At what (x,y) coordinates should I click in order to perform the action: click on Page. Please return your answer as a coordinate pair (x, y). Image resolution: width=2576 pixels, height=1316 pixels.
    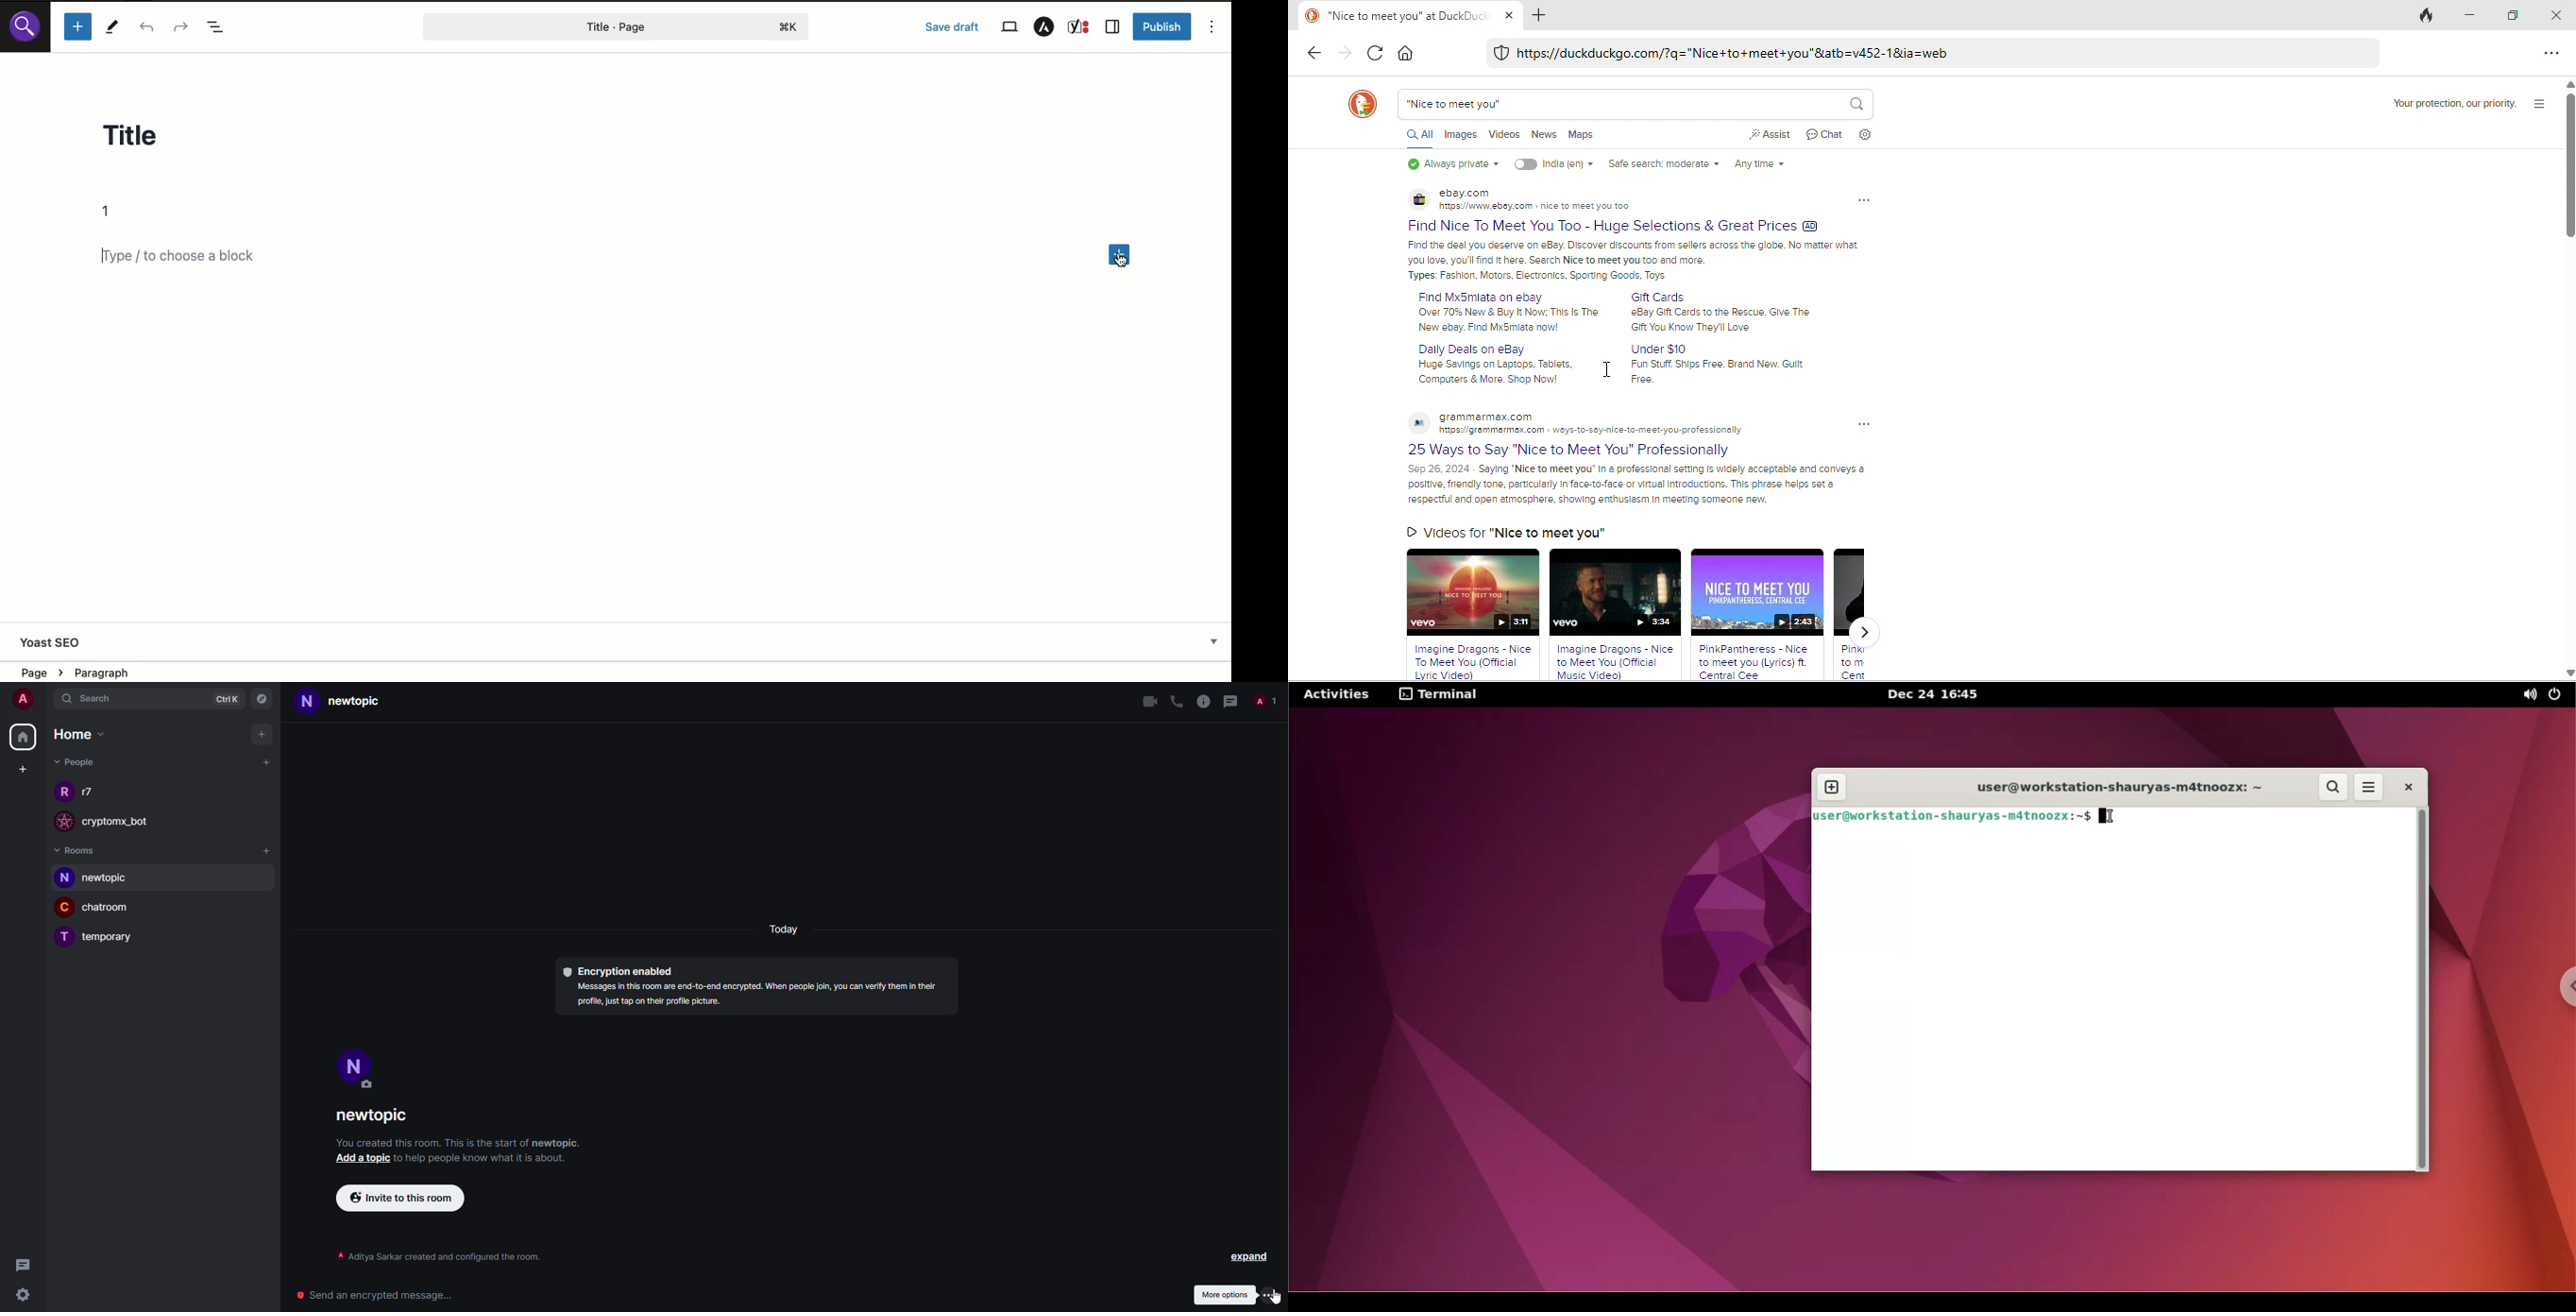
    Looking at the image, I should click on (581, 27).